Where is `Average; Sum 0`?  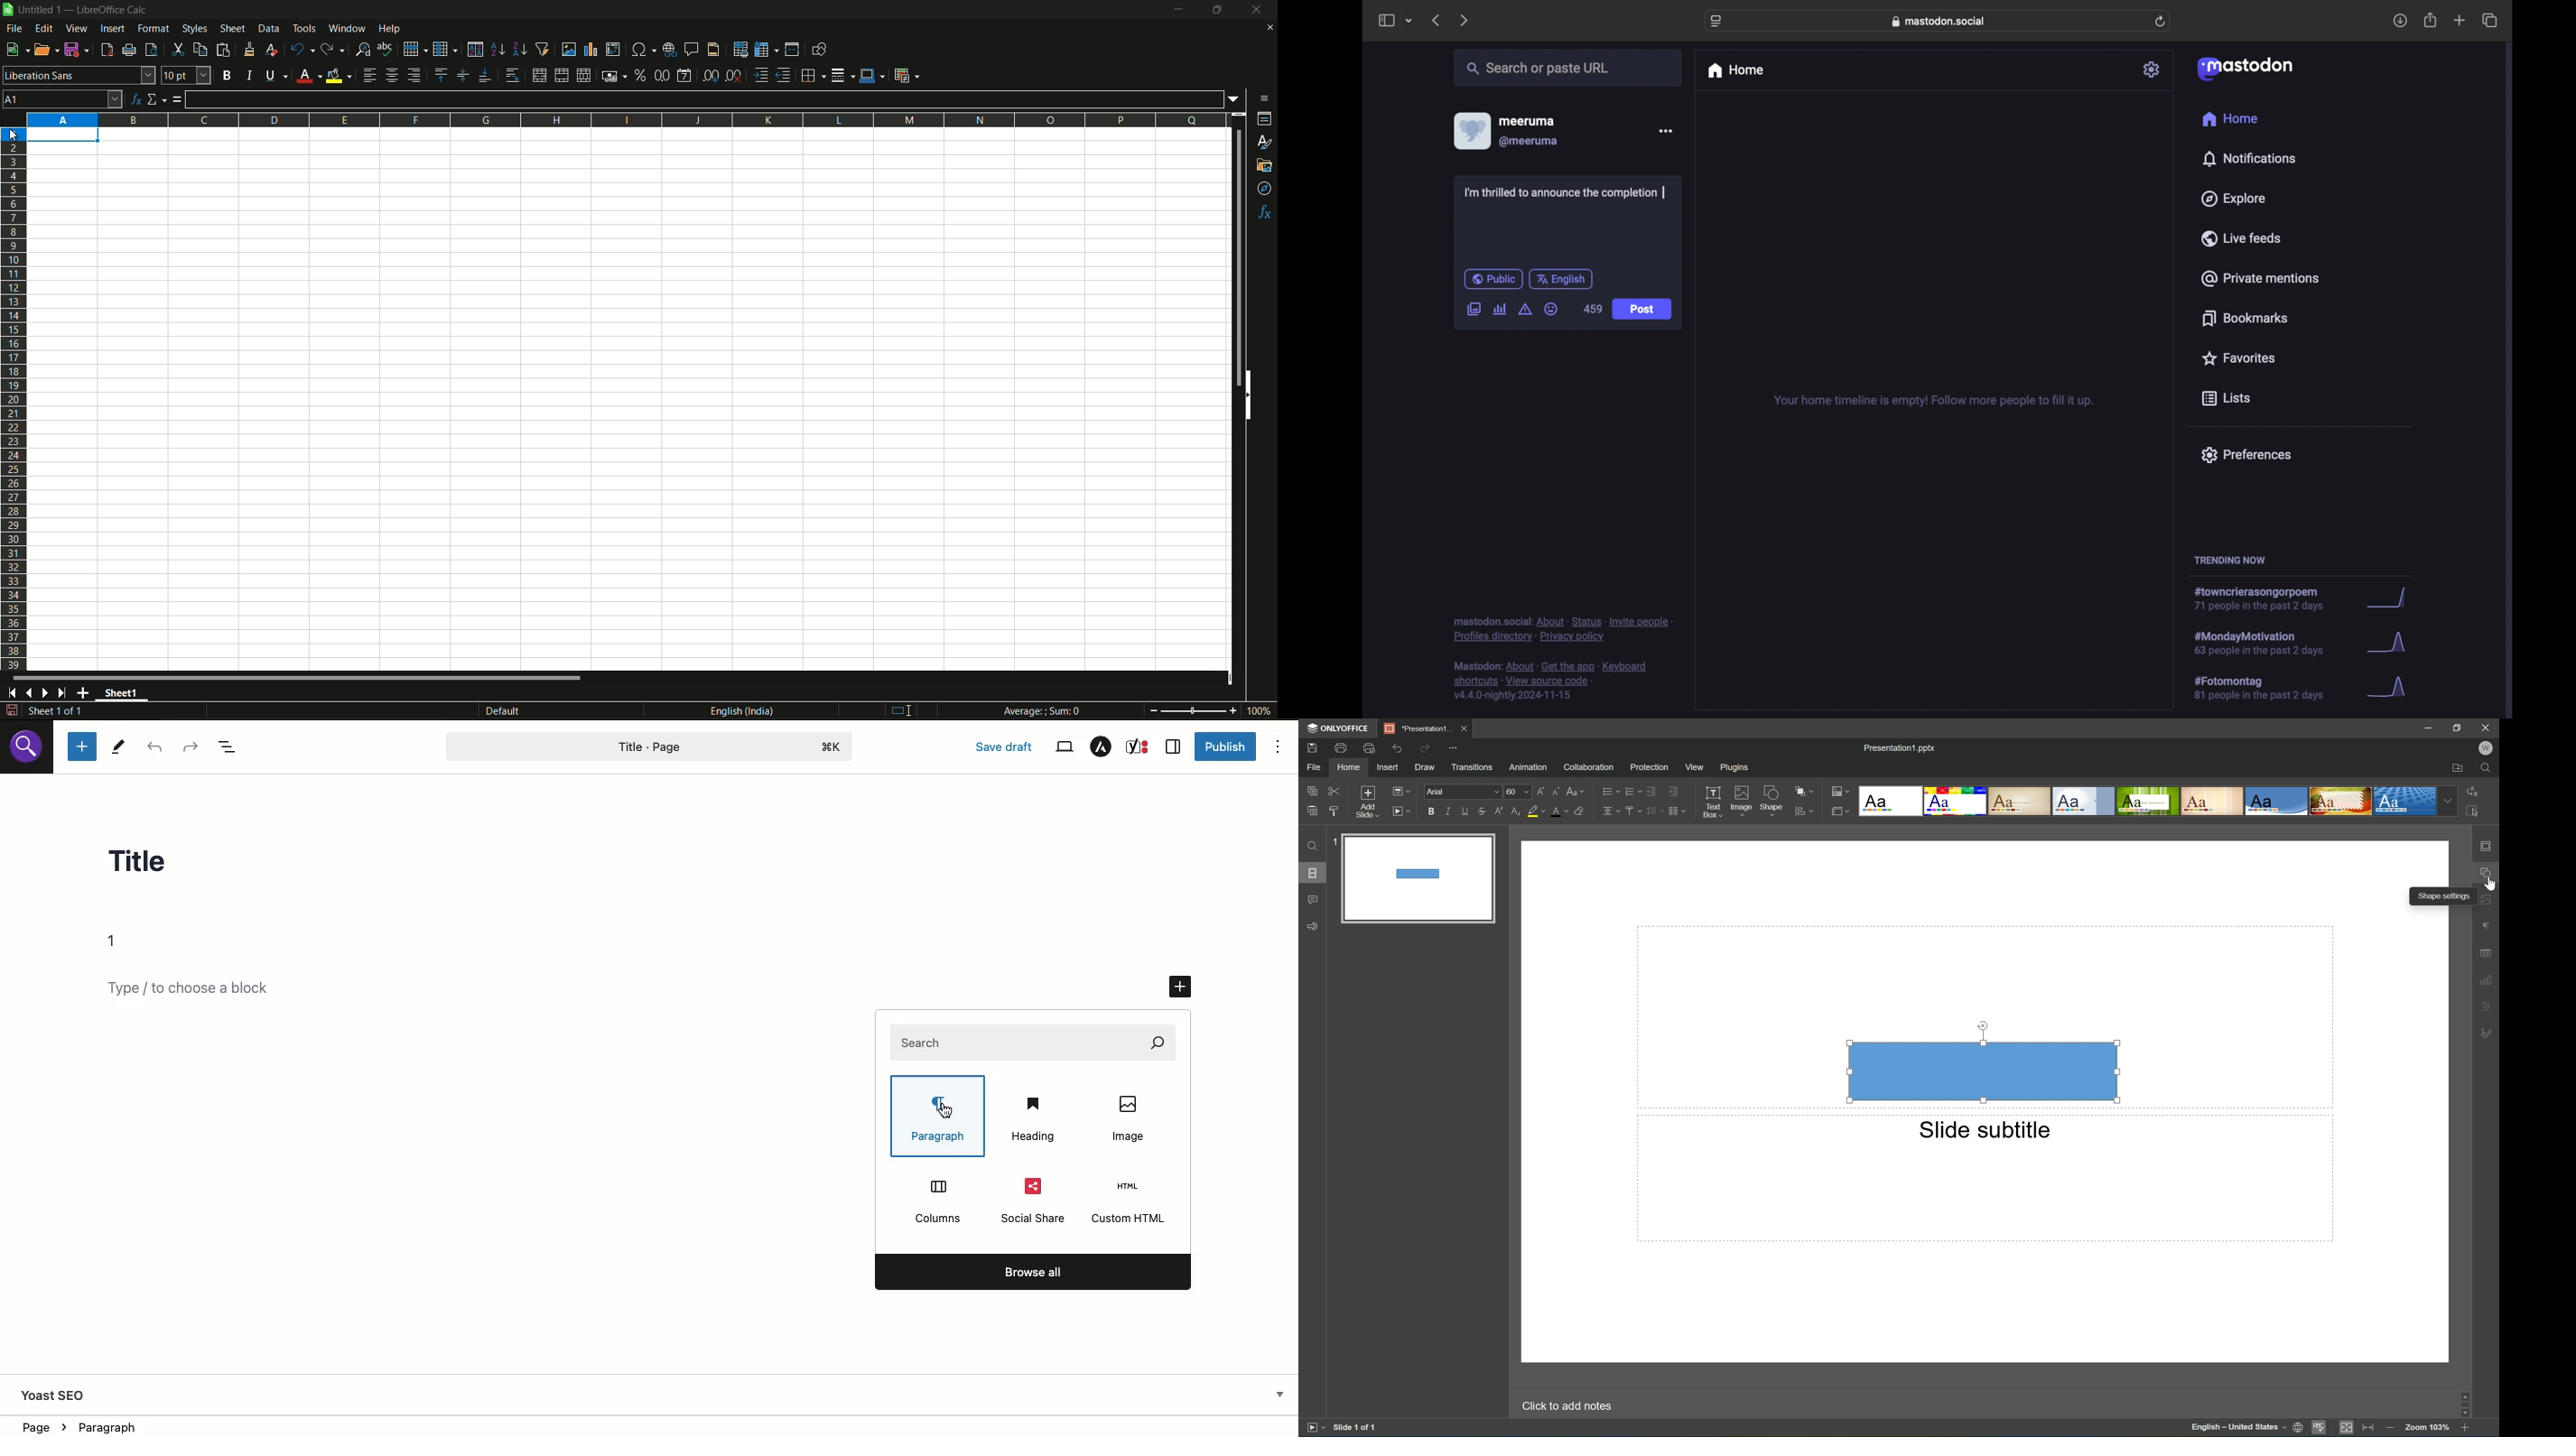
Average; Sum 0 is located at coordinates (1042, 712).